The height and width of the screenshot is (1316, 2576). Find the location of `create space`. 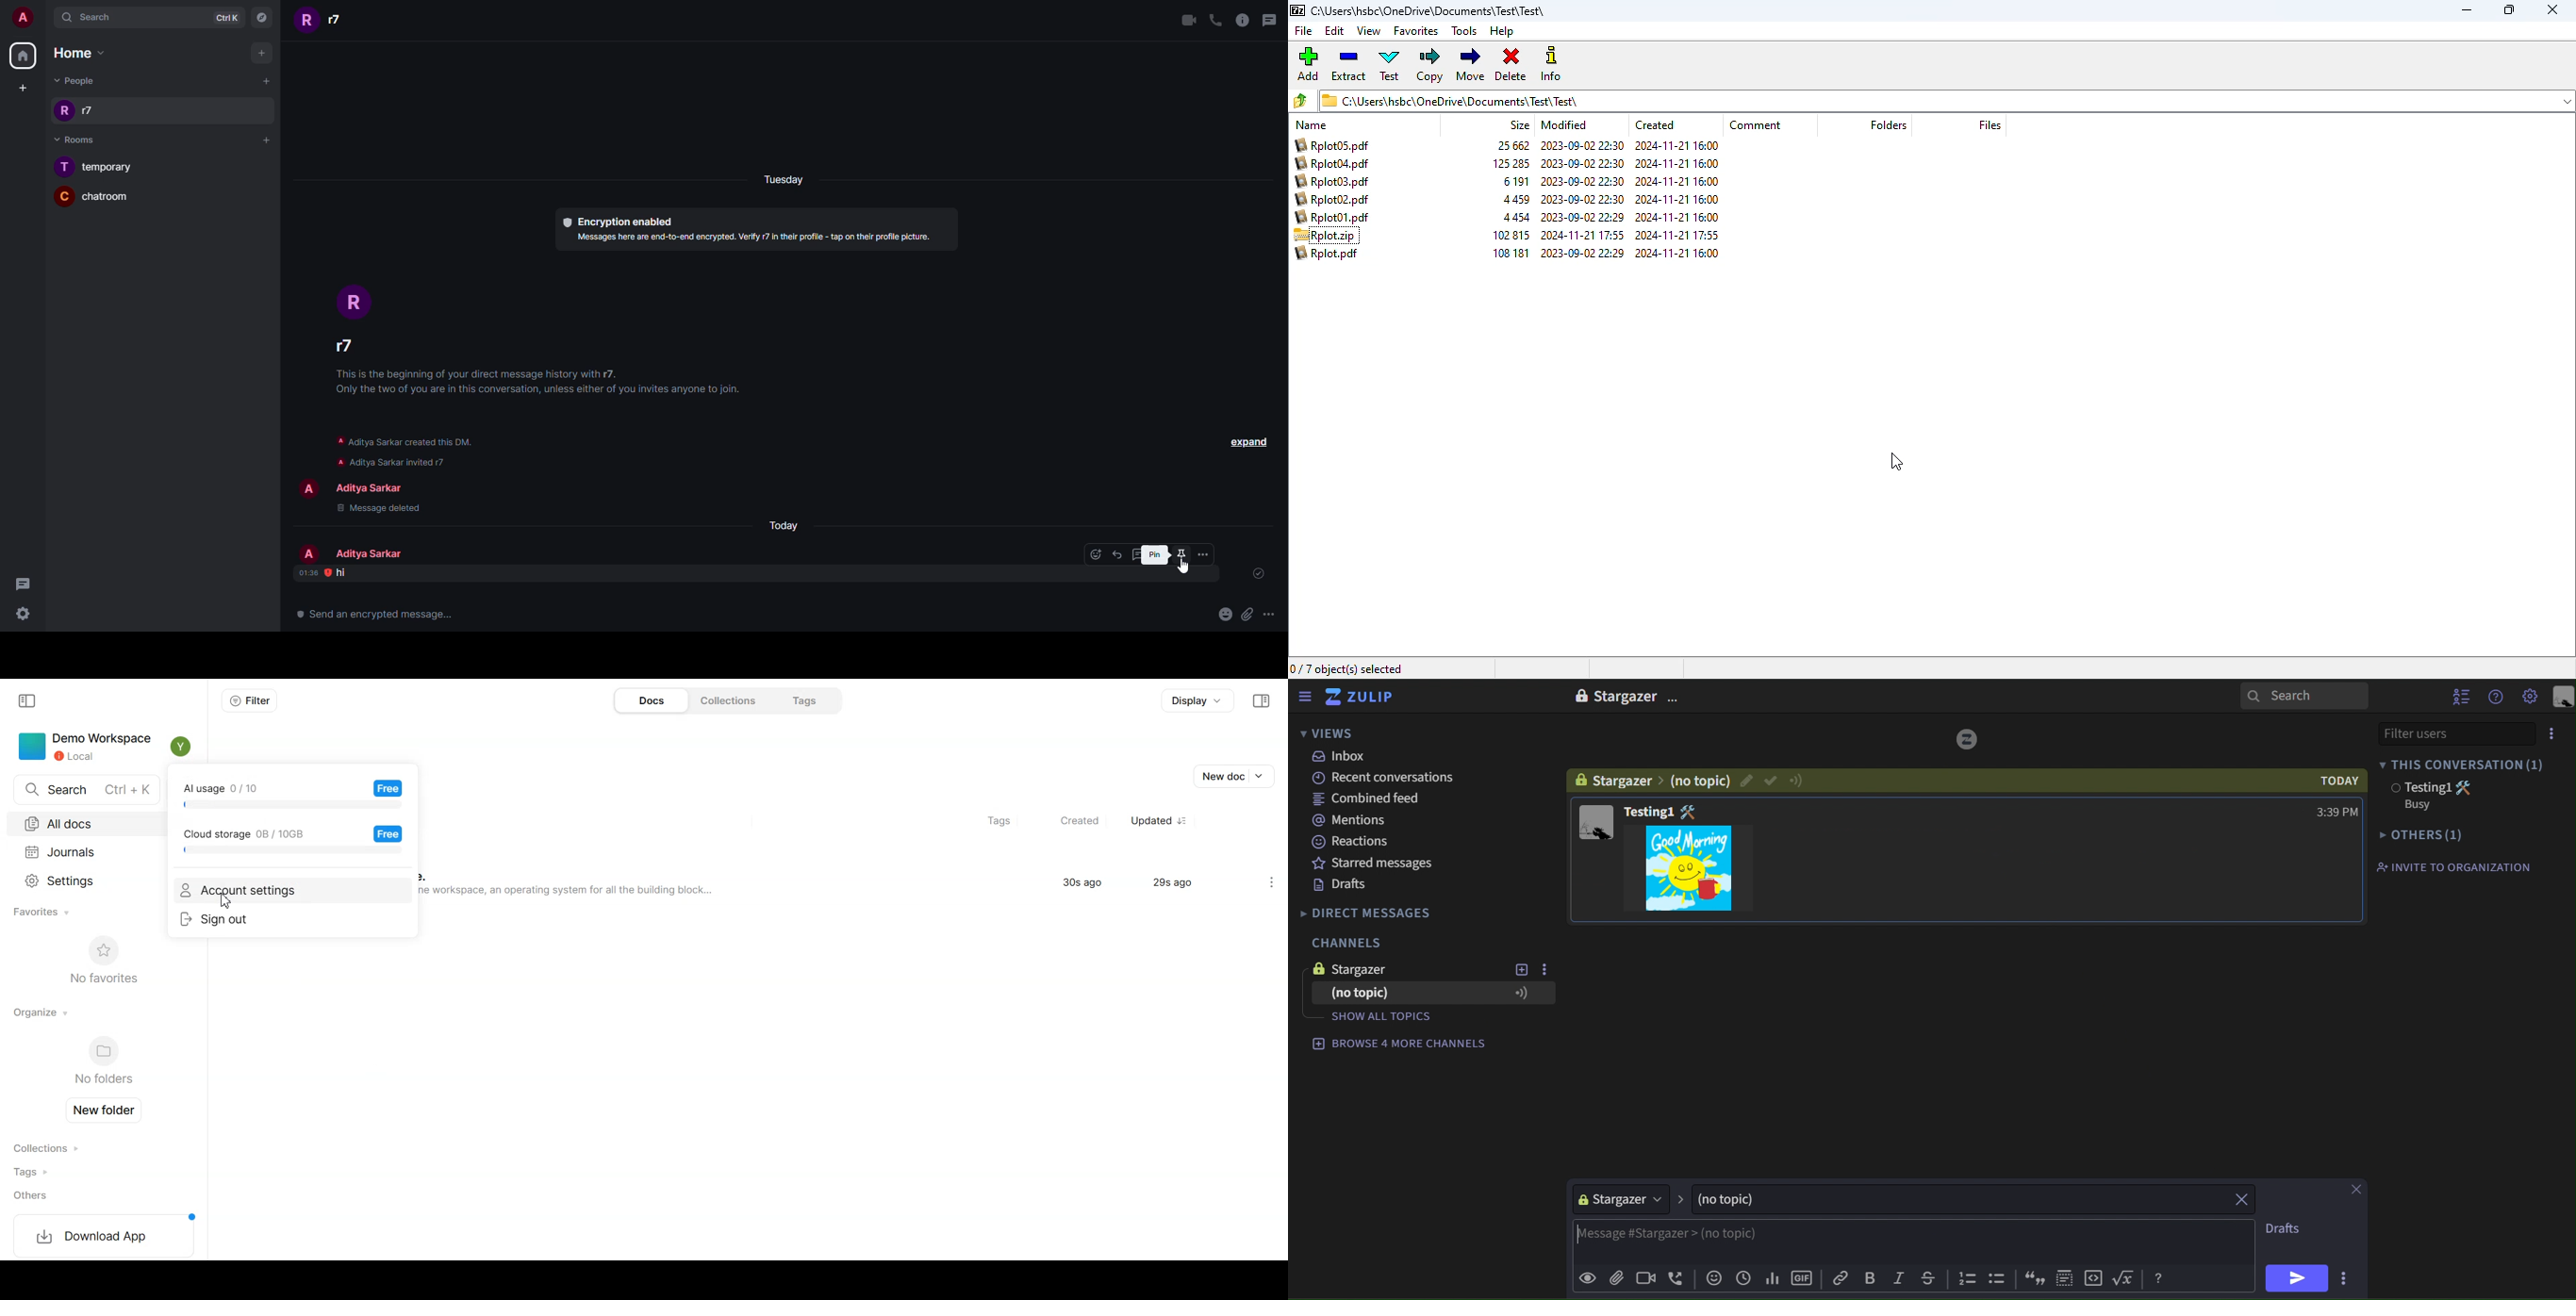

create space is located at coordinates (23, 86).